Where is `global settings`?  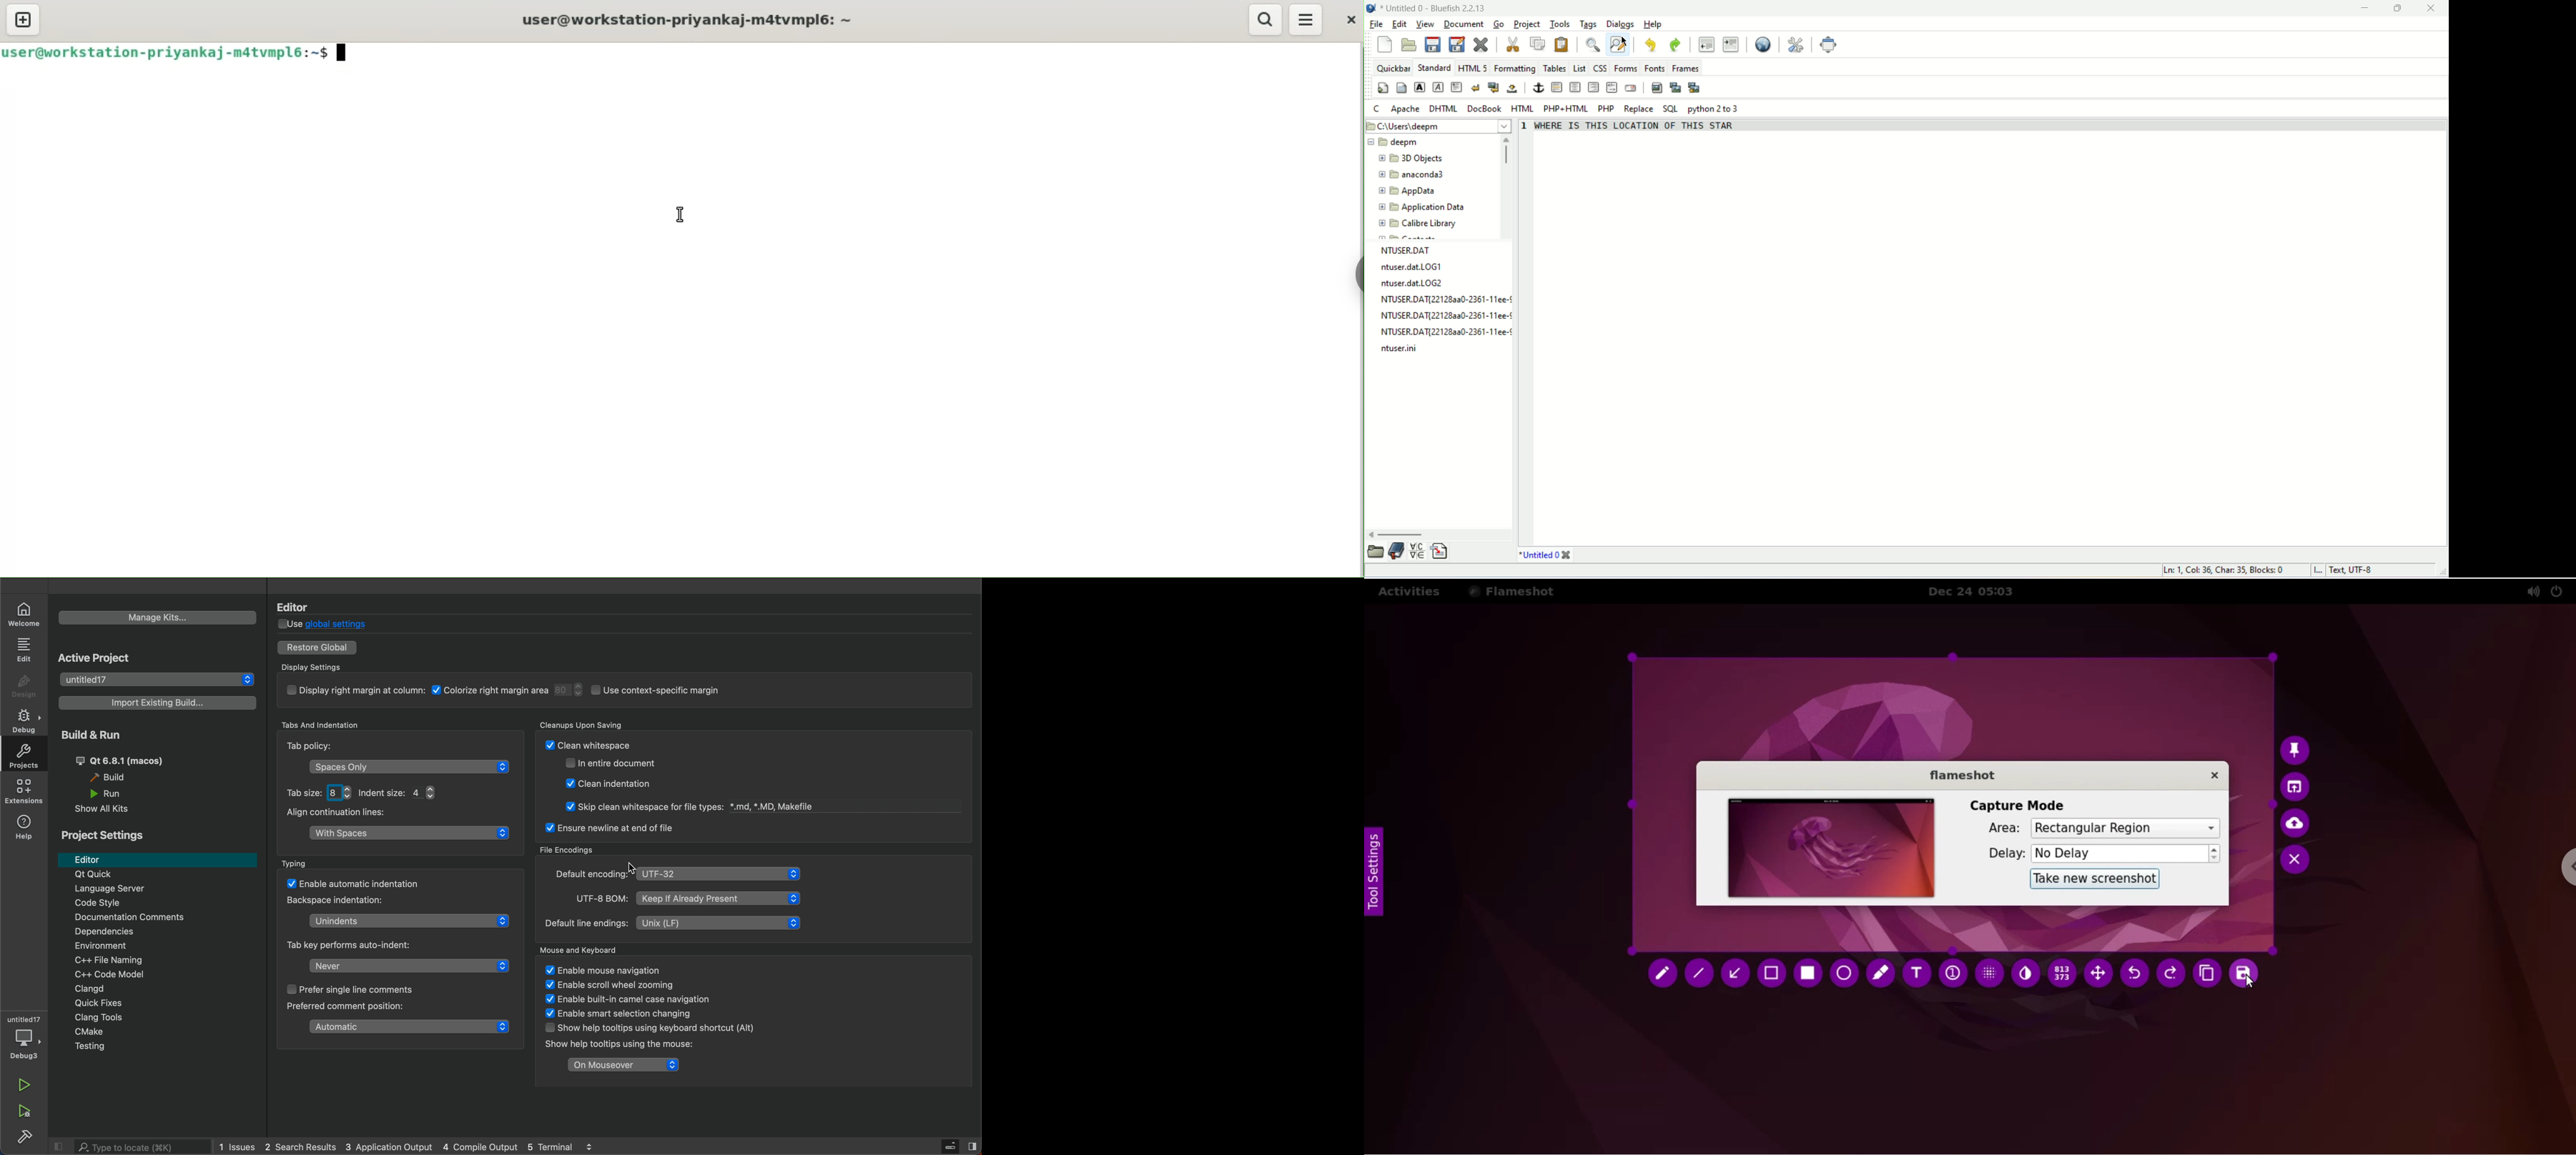 global settings is located at coordinates (327, 625).